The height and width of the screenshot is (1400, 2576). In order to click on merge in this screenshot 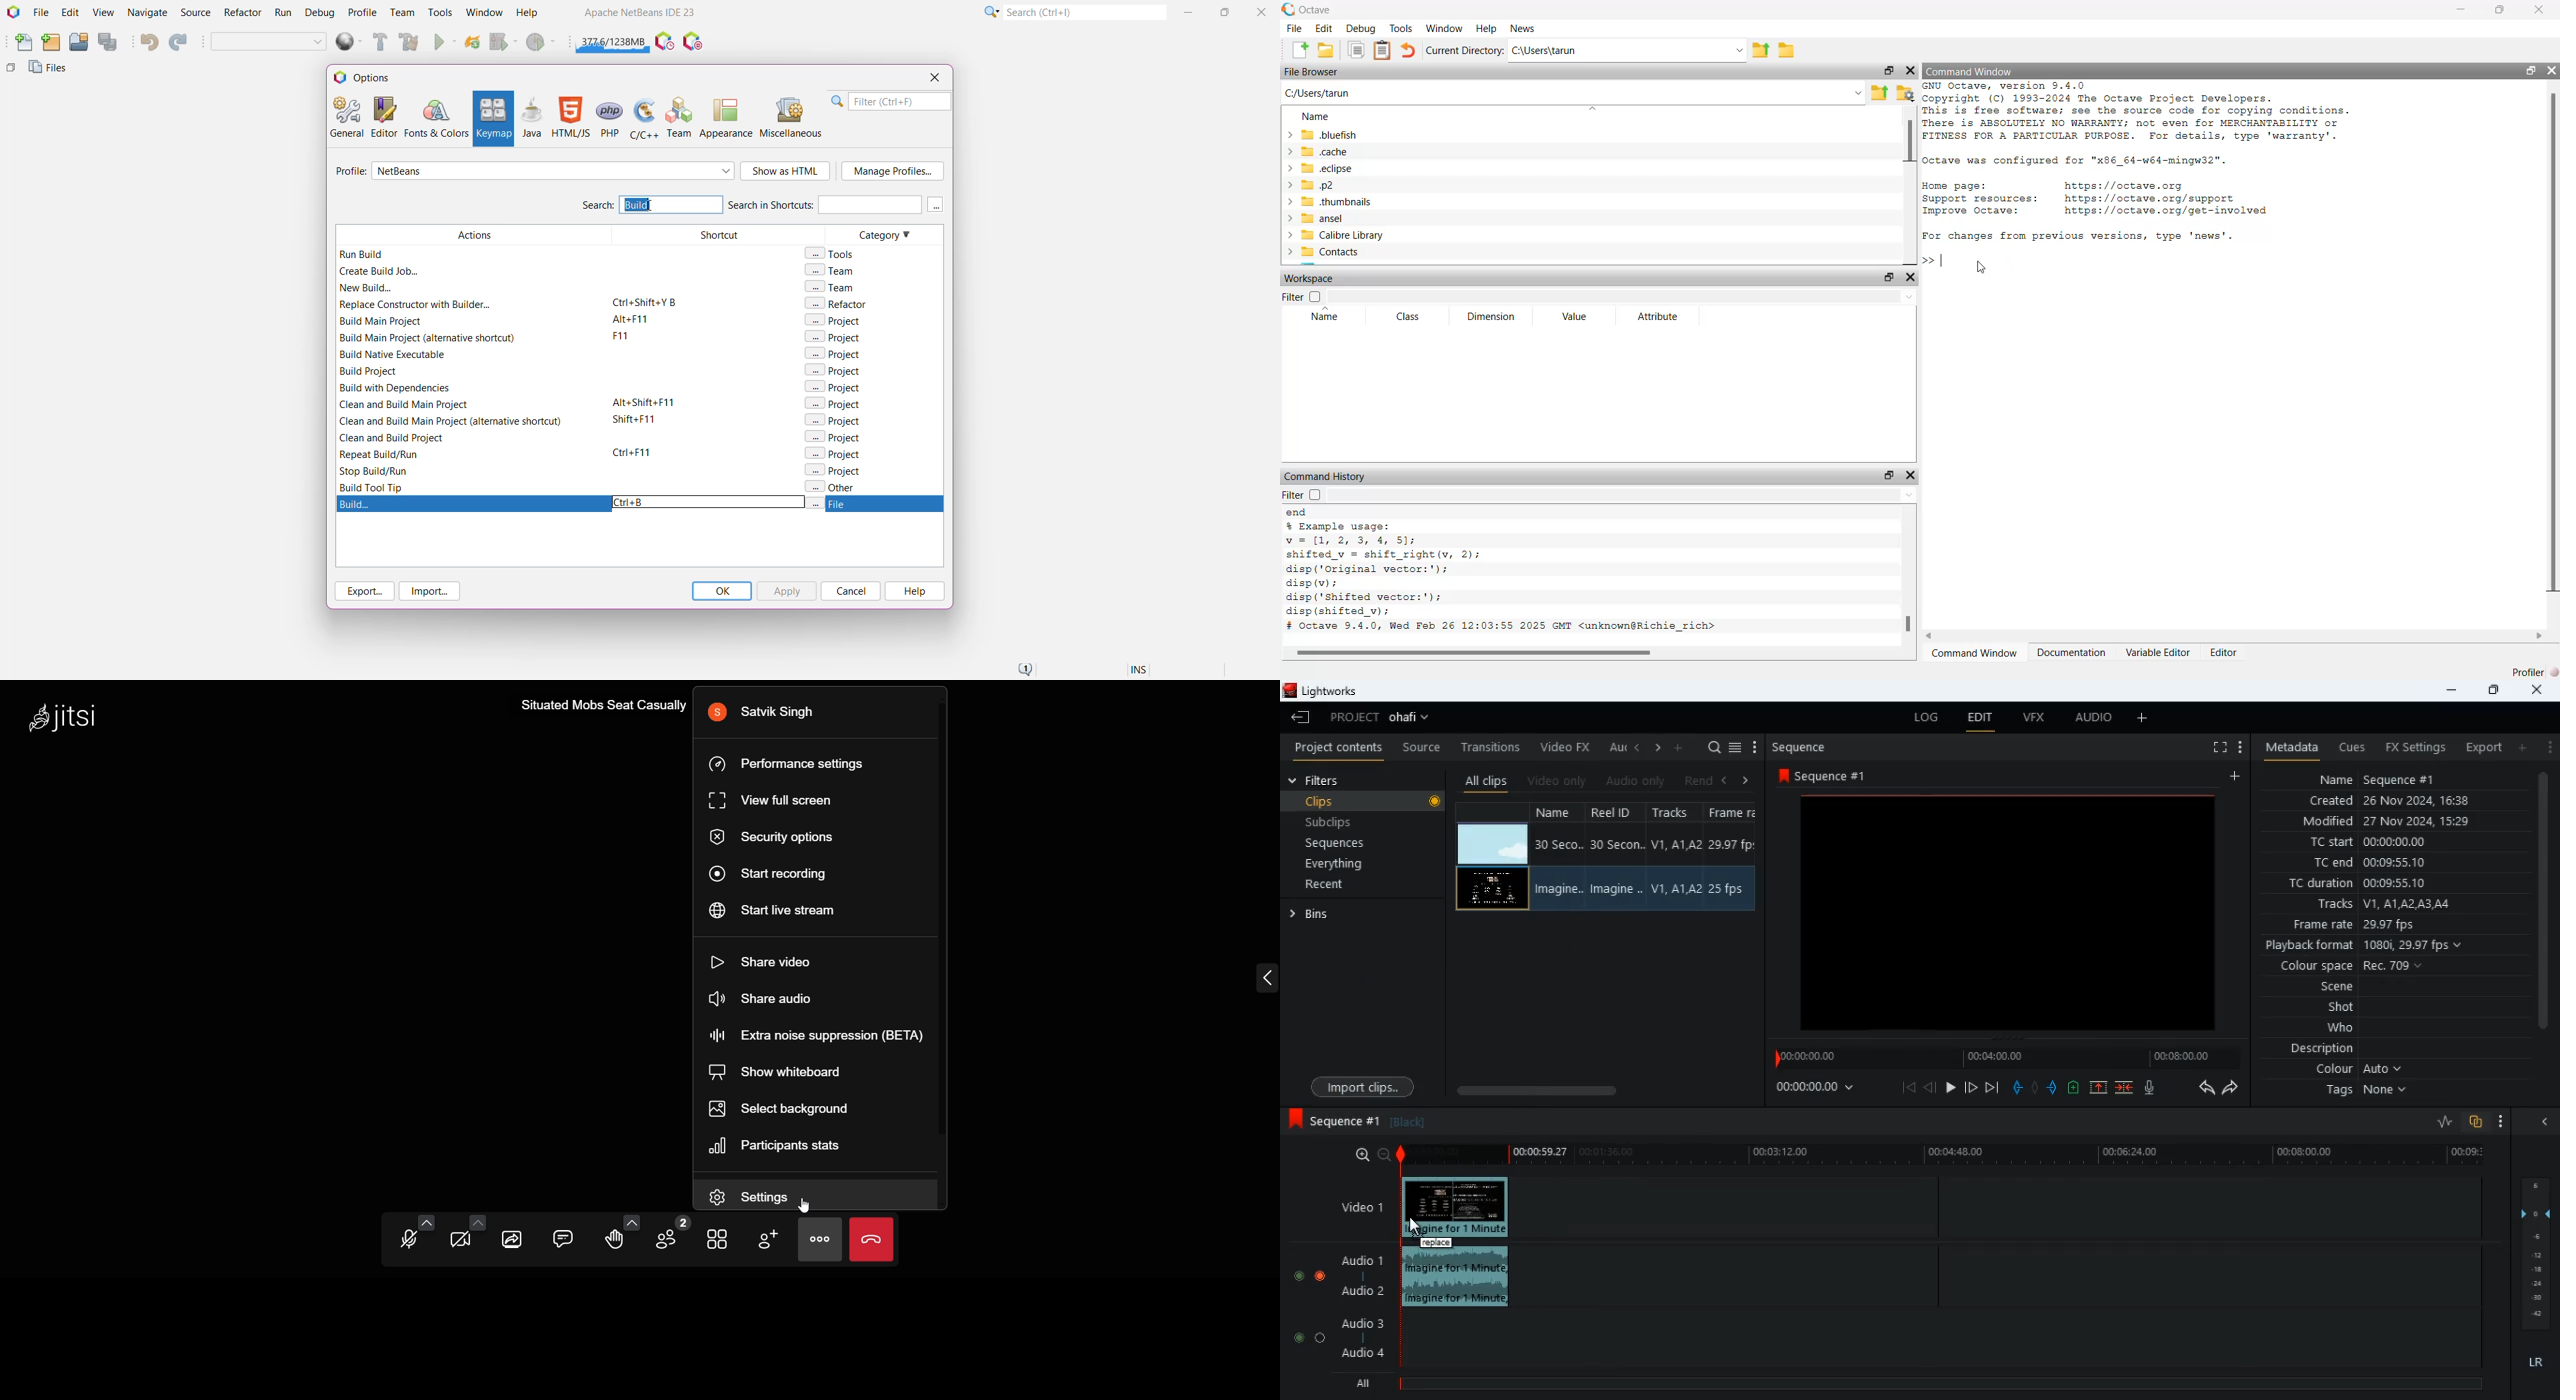, I will do `click(2126, 1089)`.